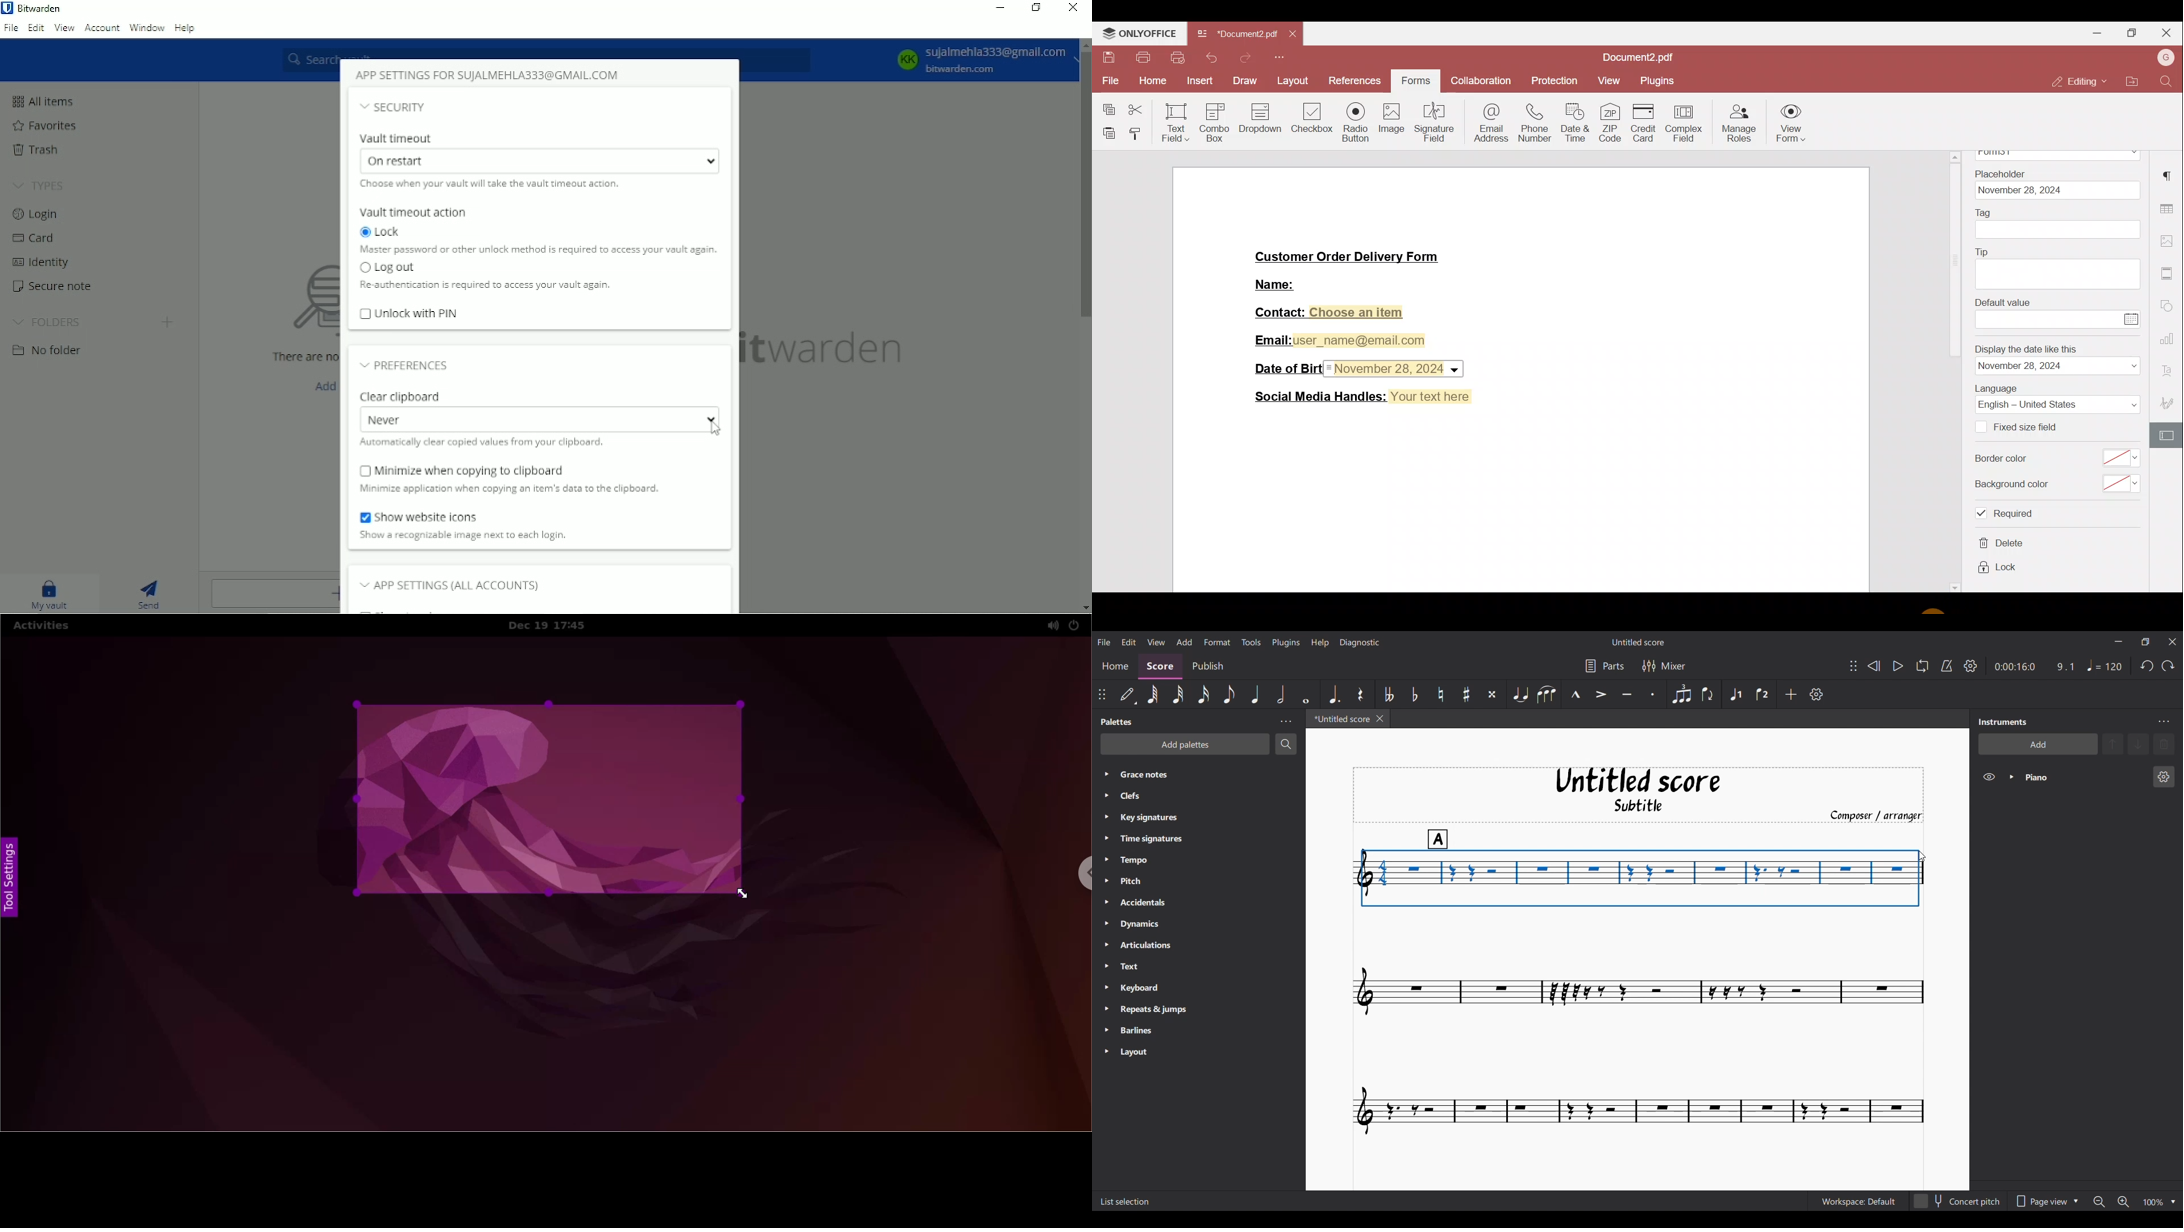 The image size is (2184, 1232). Describe the element at coordinates (1638, 781) in the screenshot. I see `Untitled score` at that location.